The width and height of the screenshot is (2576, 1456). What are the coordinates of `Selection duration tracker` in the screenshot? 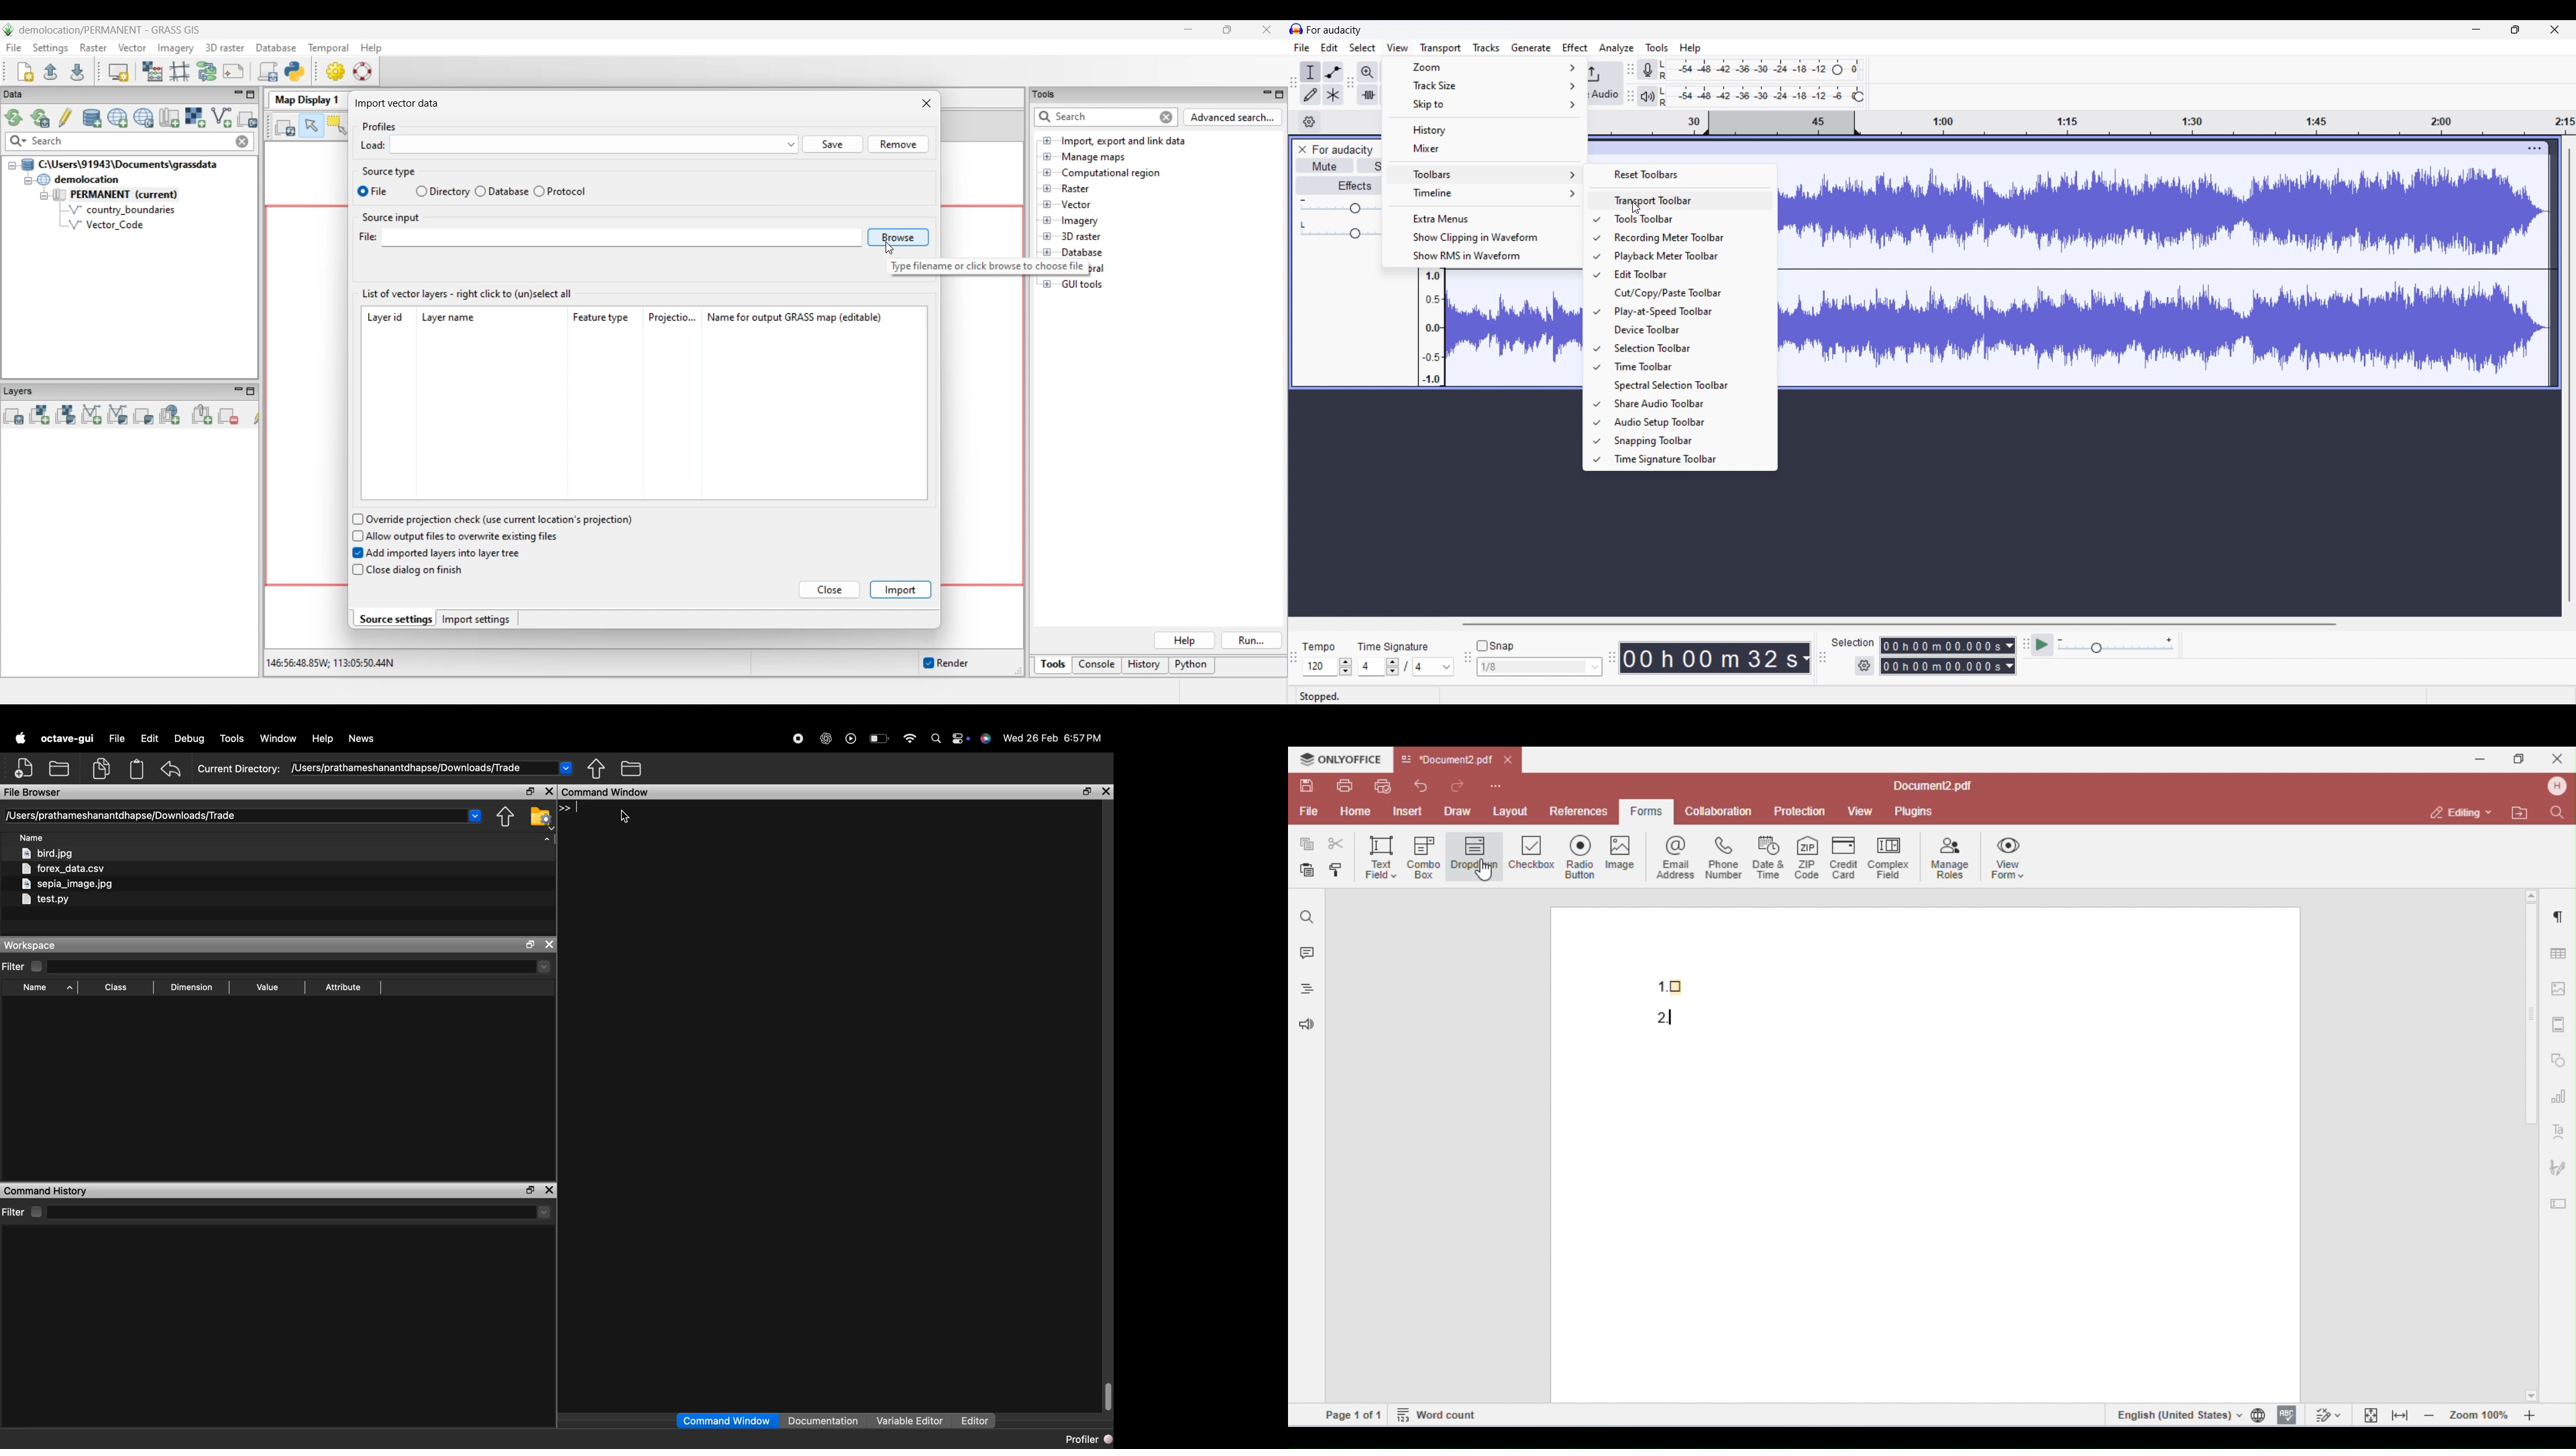 It's located at (1941, 645).